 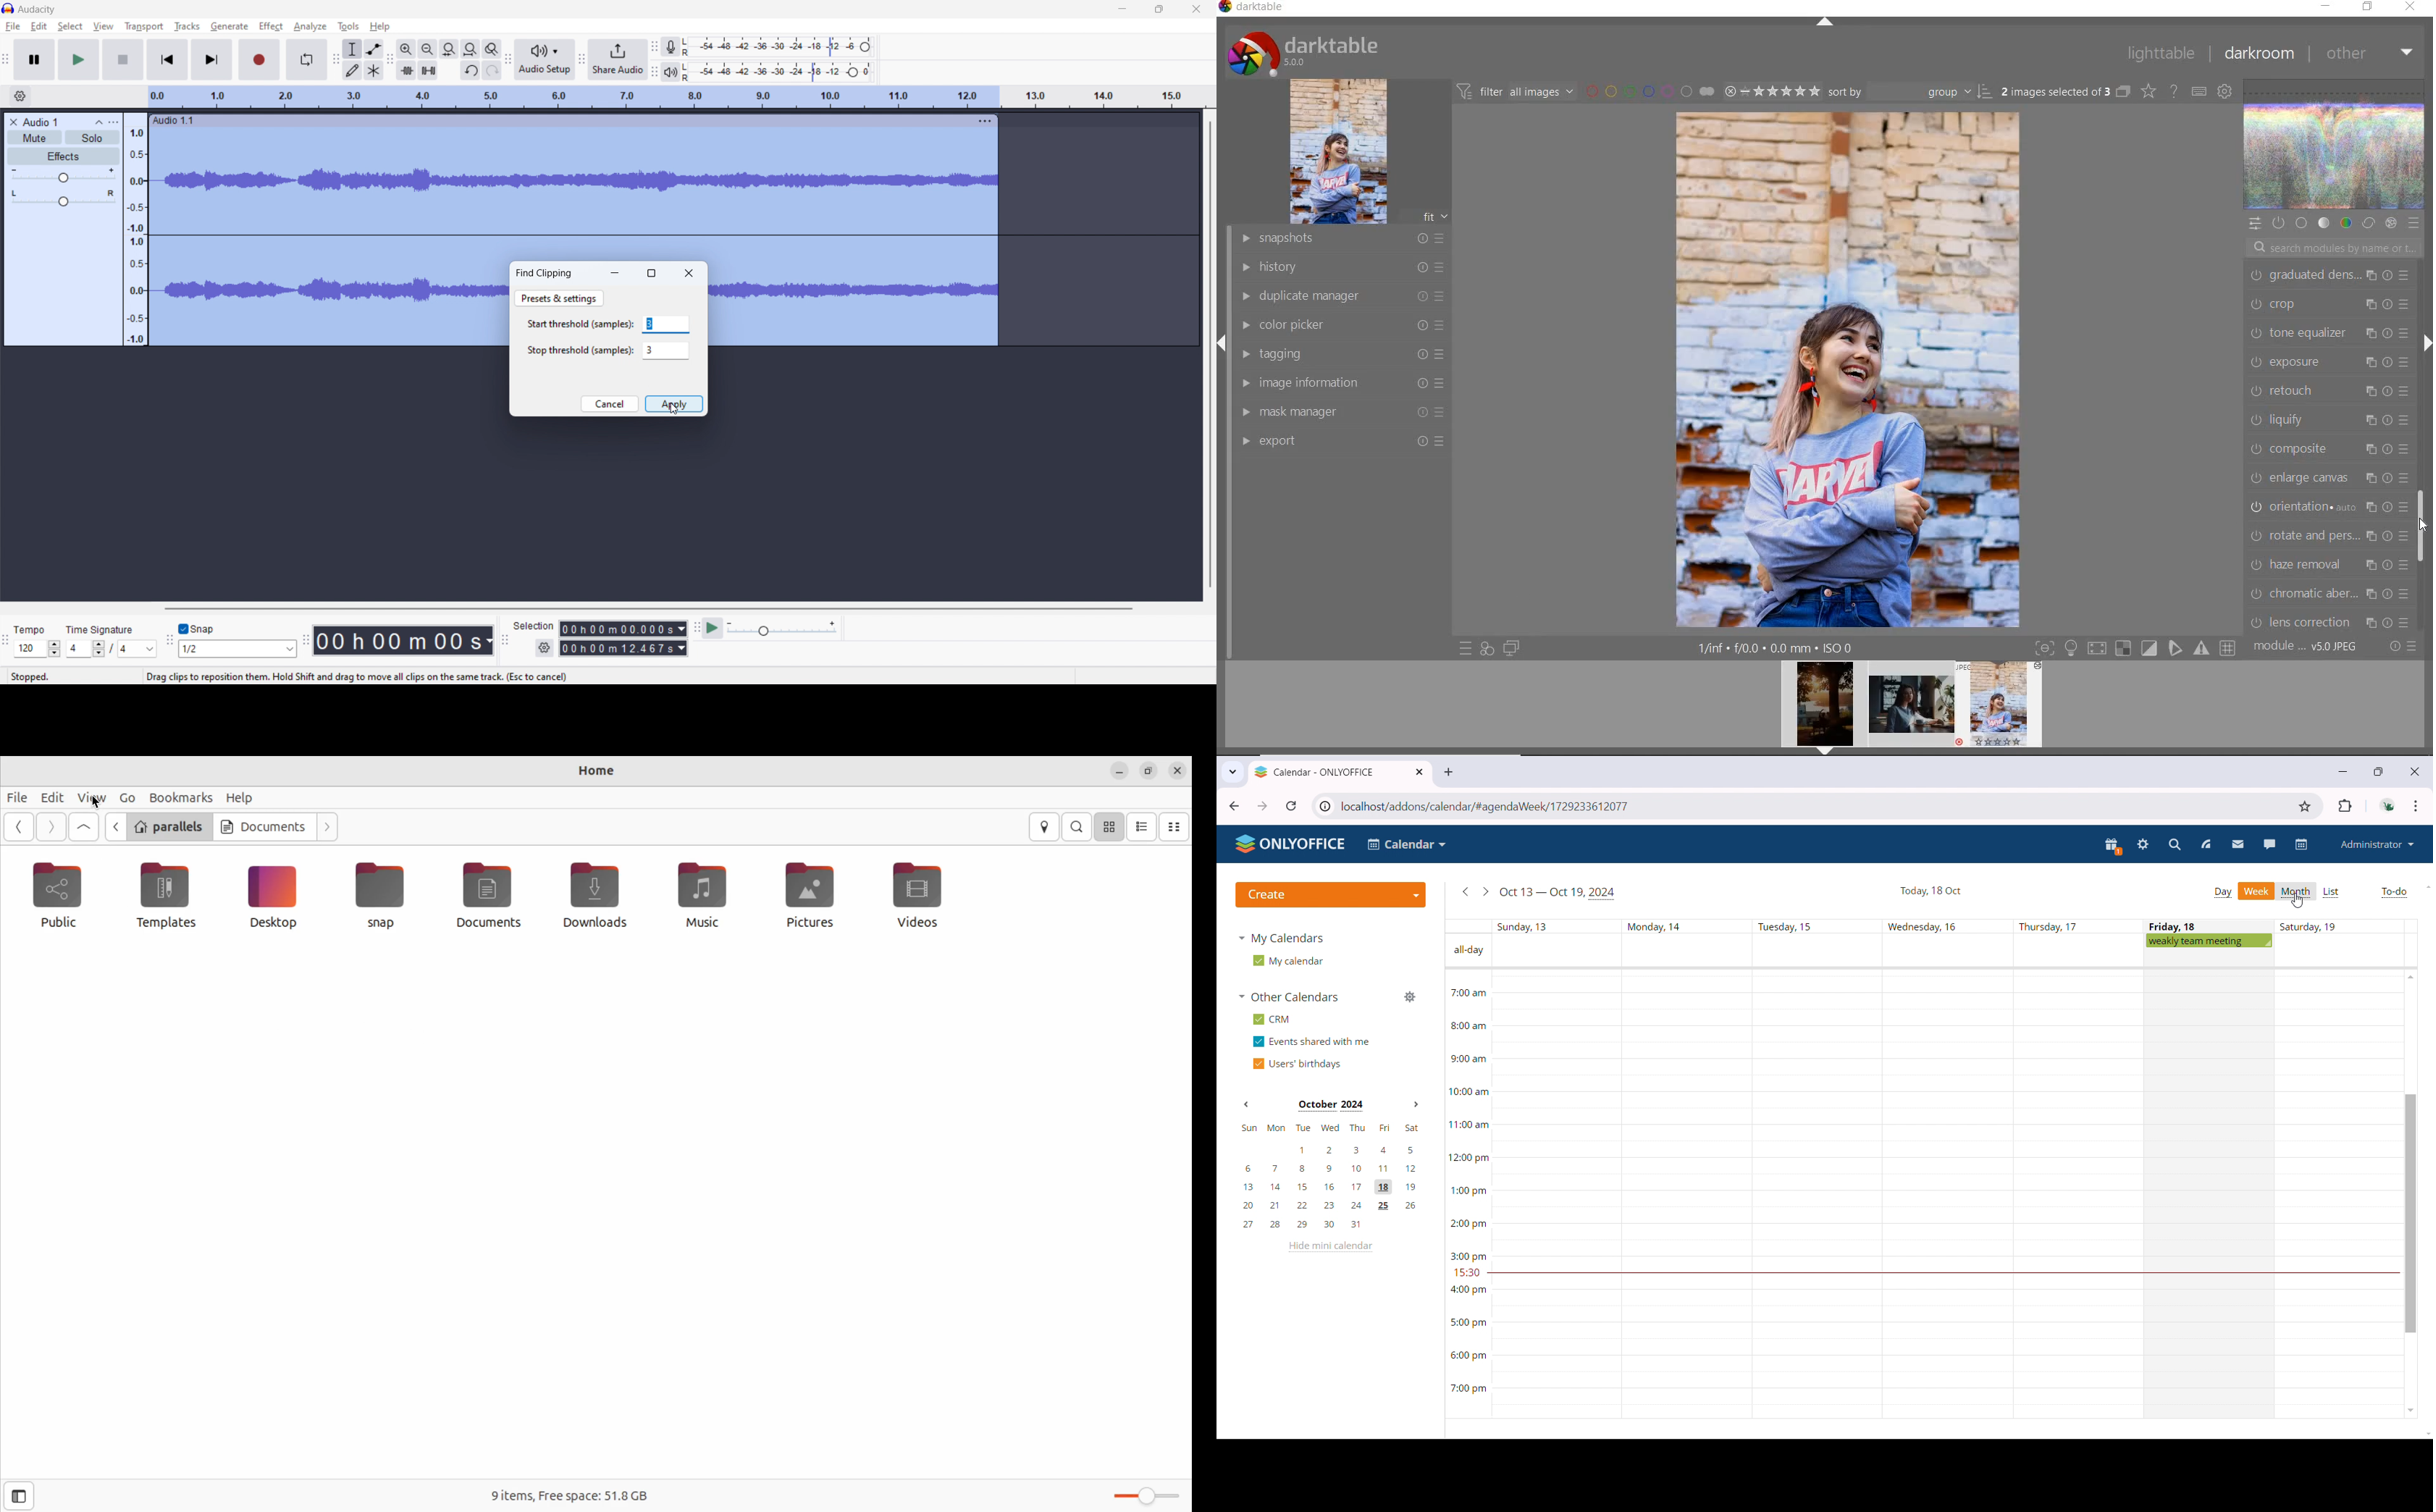 I want to click on mute, so click(x=35, y=137).